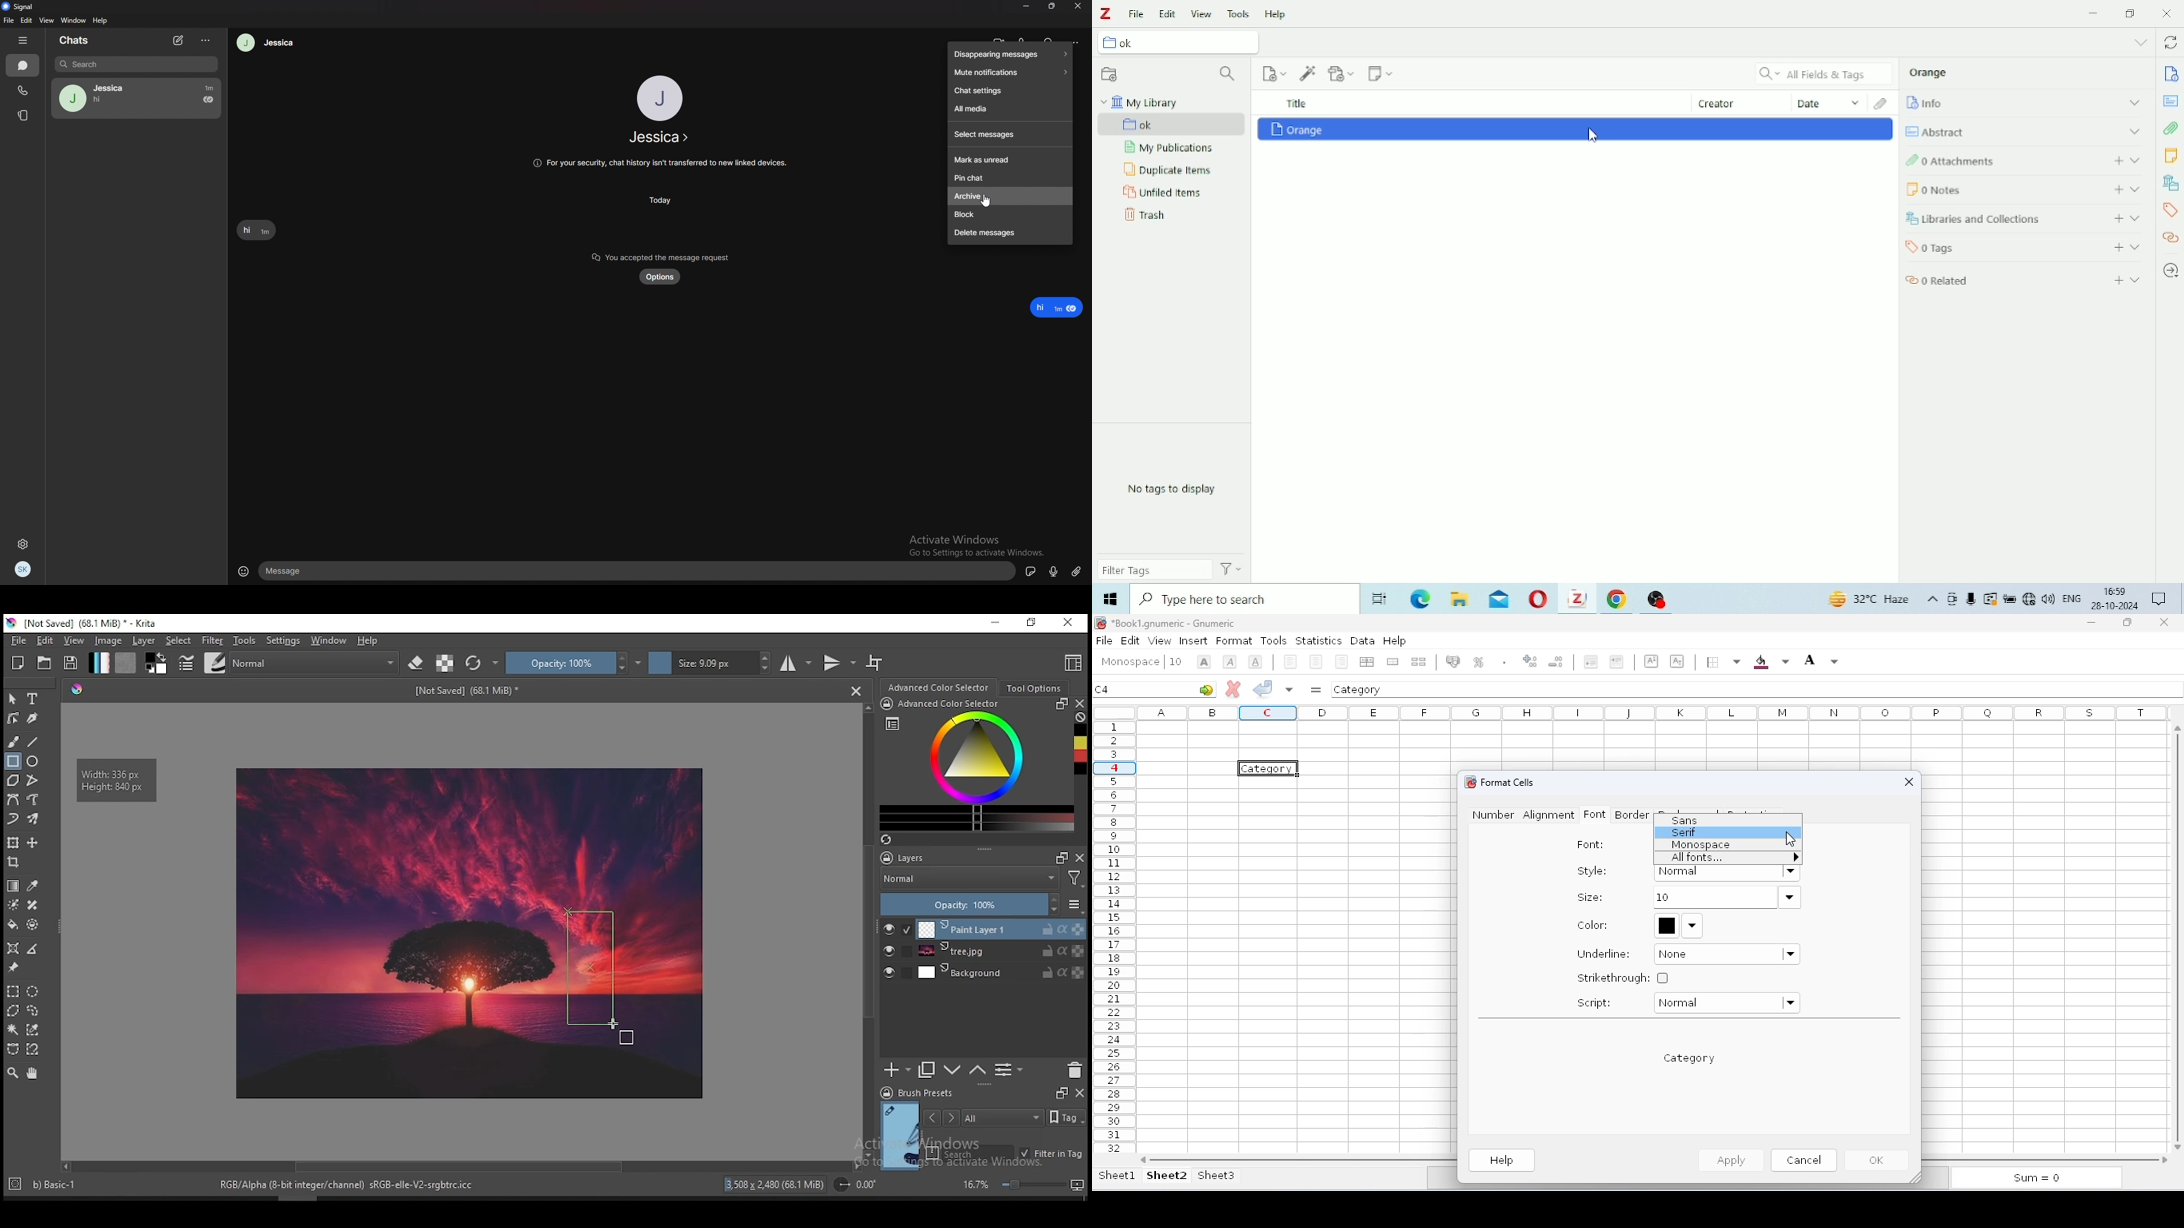 The image size is (2184, 1232). What do you see at coordinates (14, 800) in the screenshot?
I see `bezier curve tool` at bounding box center [14, 800].